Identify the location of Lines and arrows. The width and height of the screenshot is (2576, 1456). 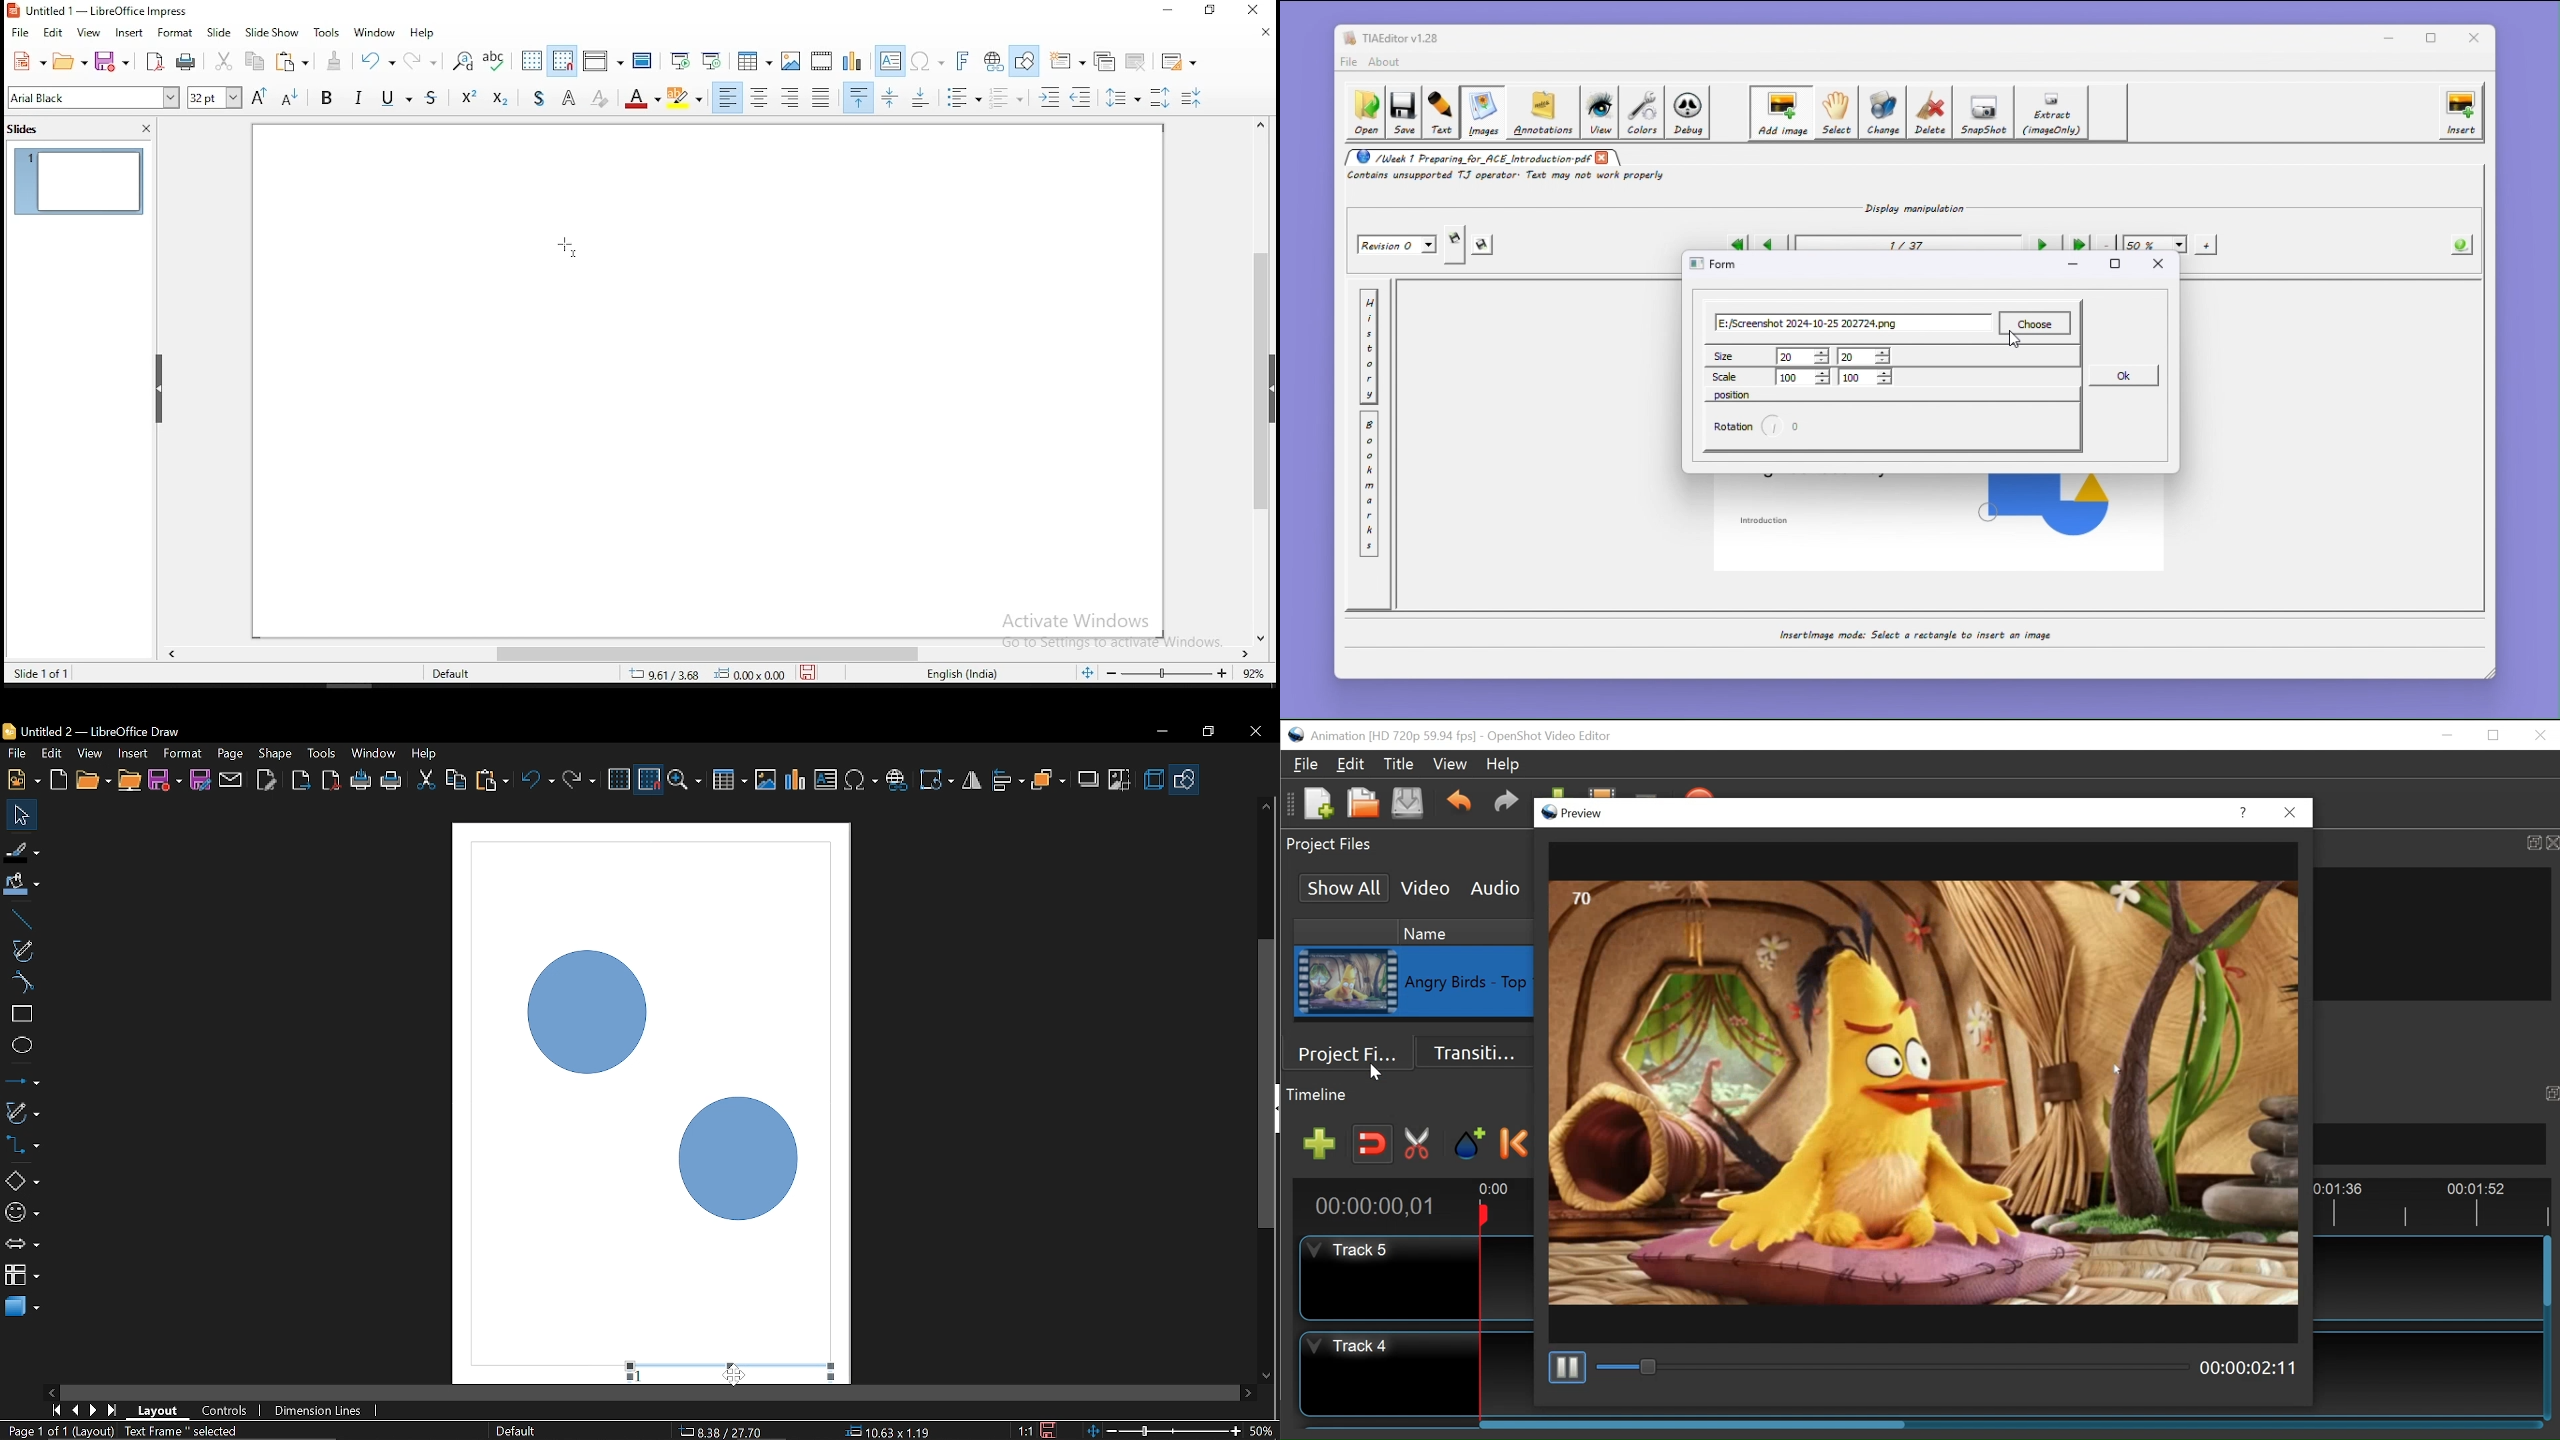
(22, 1083).